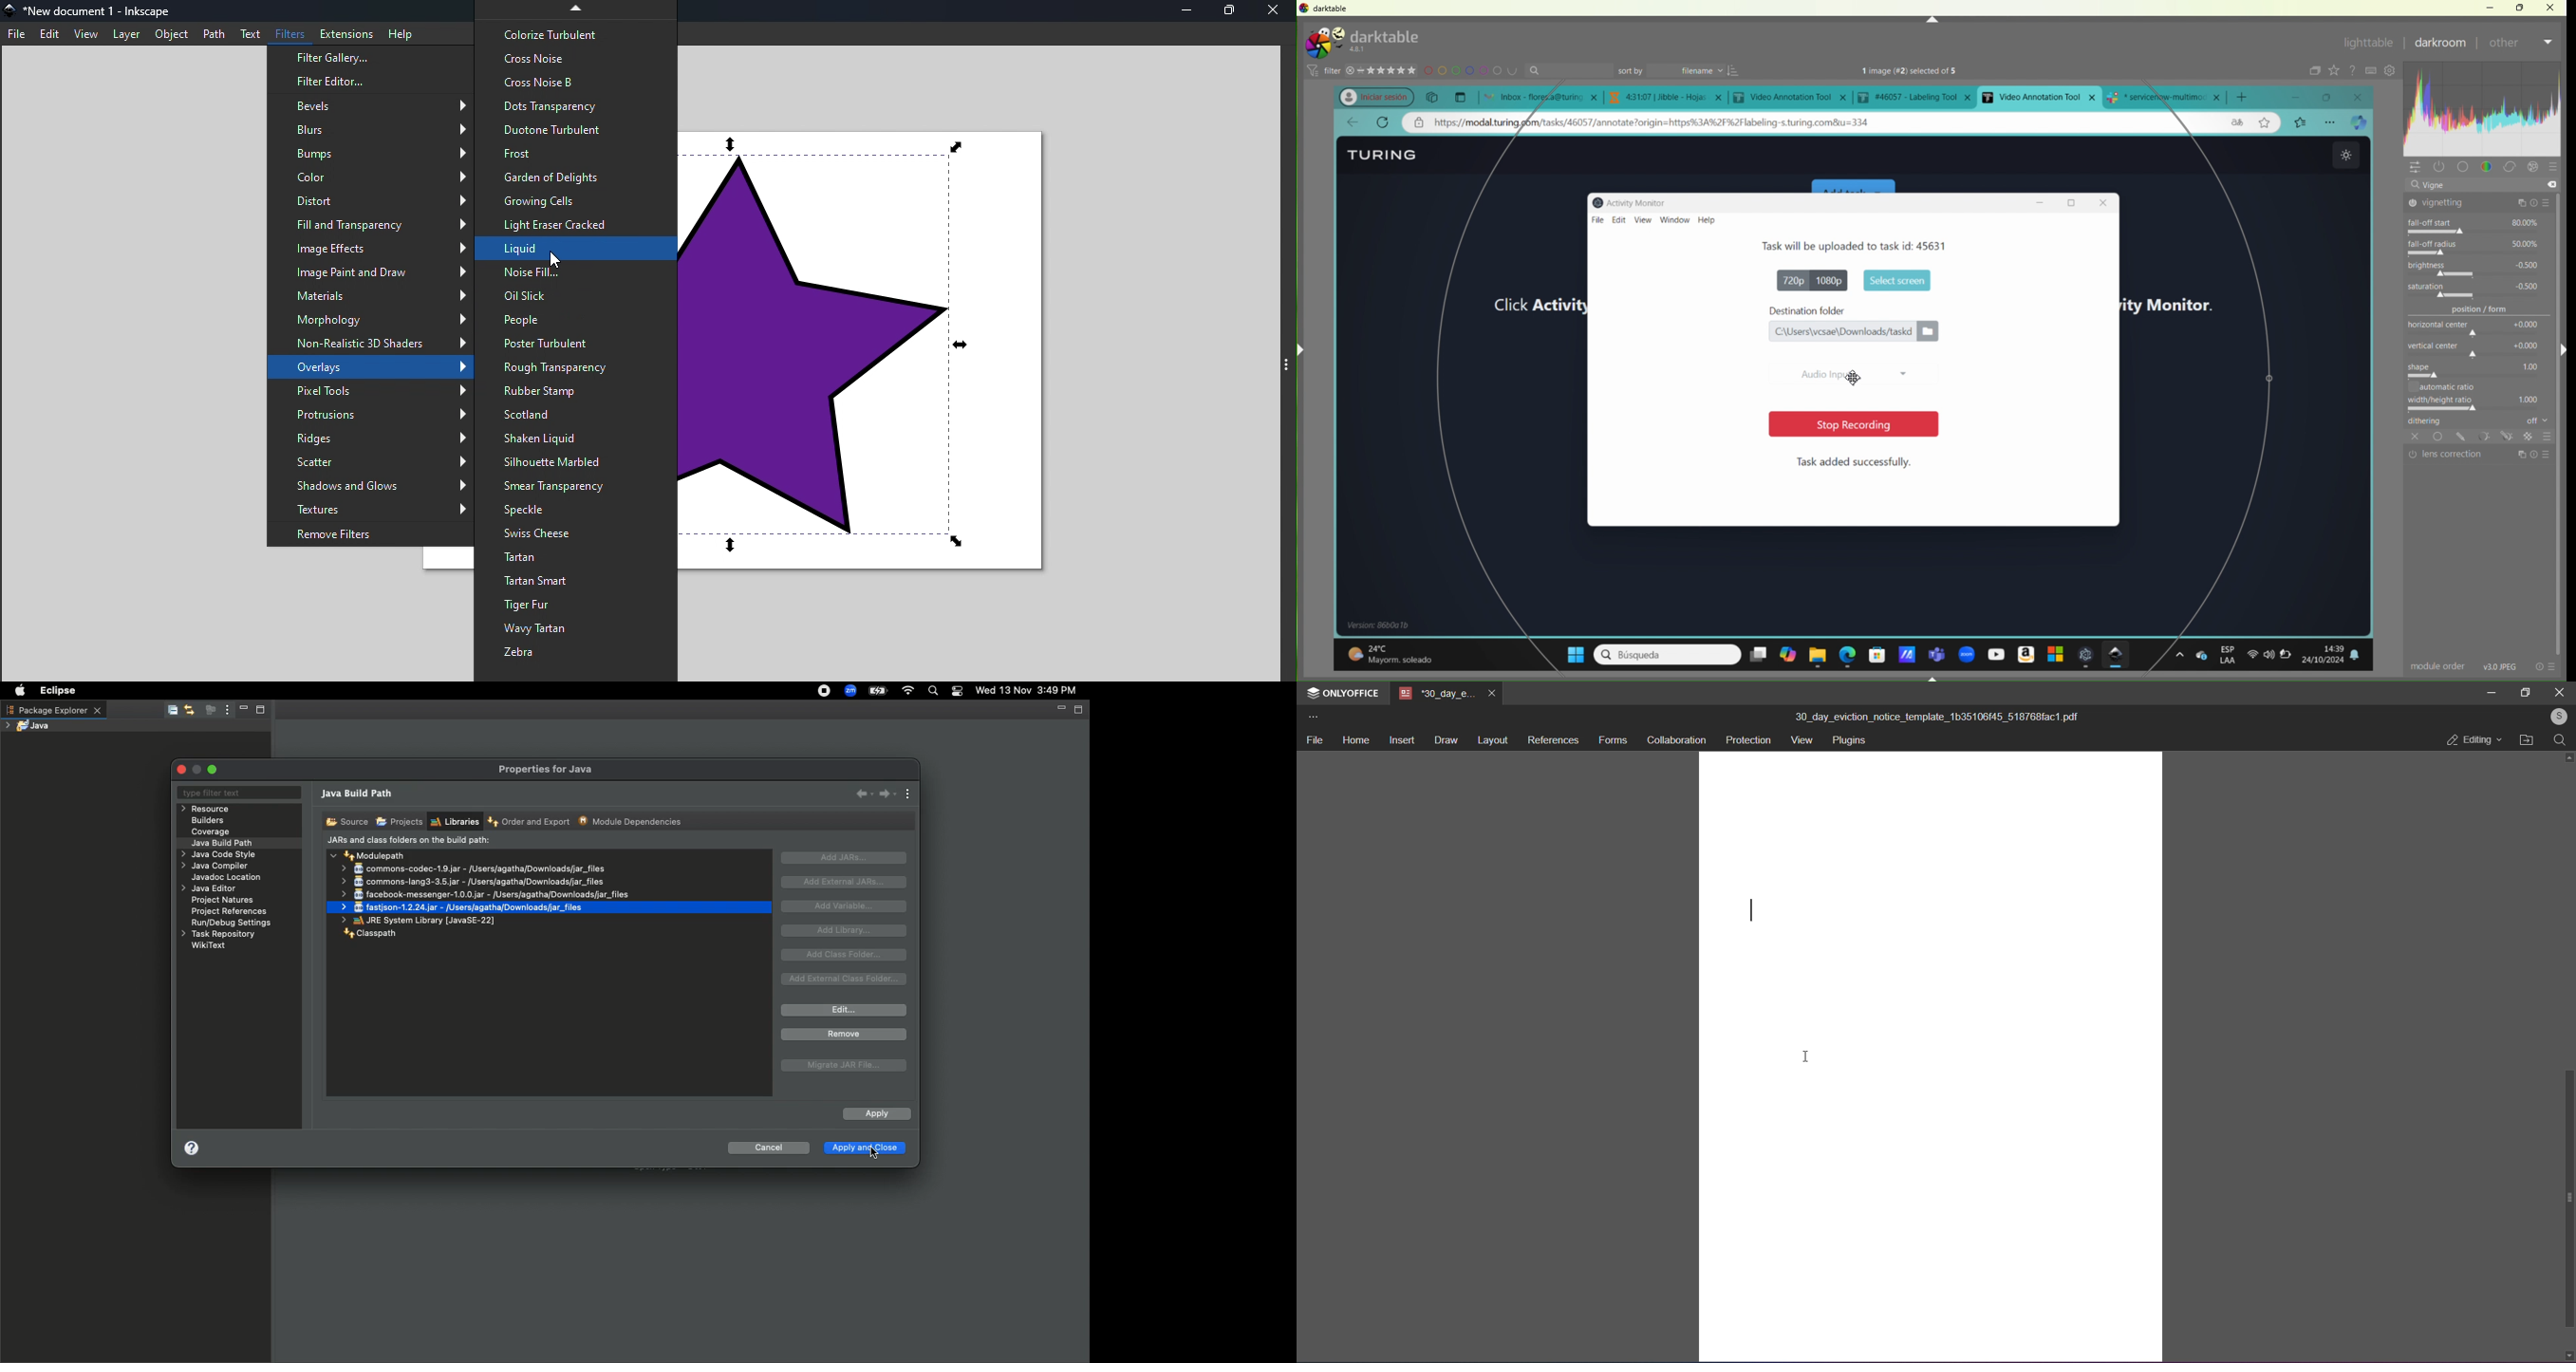  Describe the element at coordinates (368, 83) in the screenshot. I see `Filter editor` at that location.